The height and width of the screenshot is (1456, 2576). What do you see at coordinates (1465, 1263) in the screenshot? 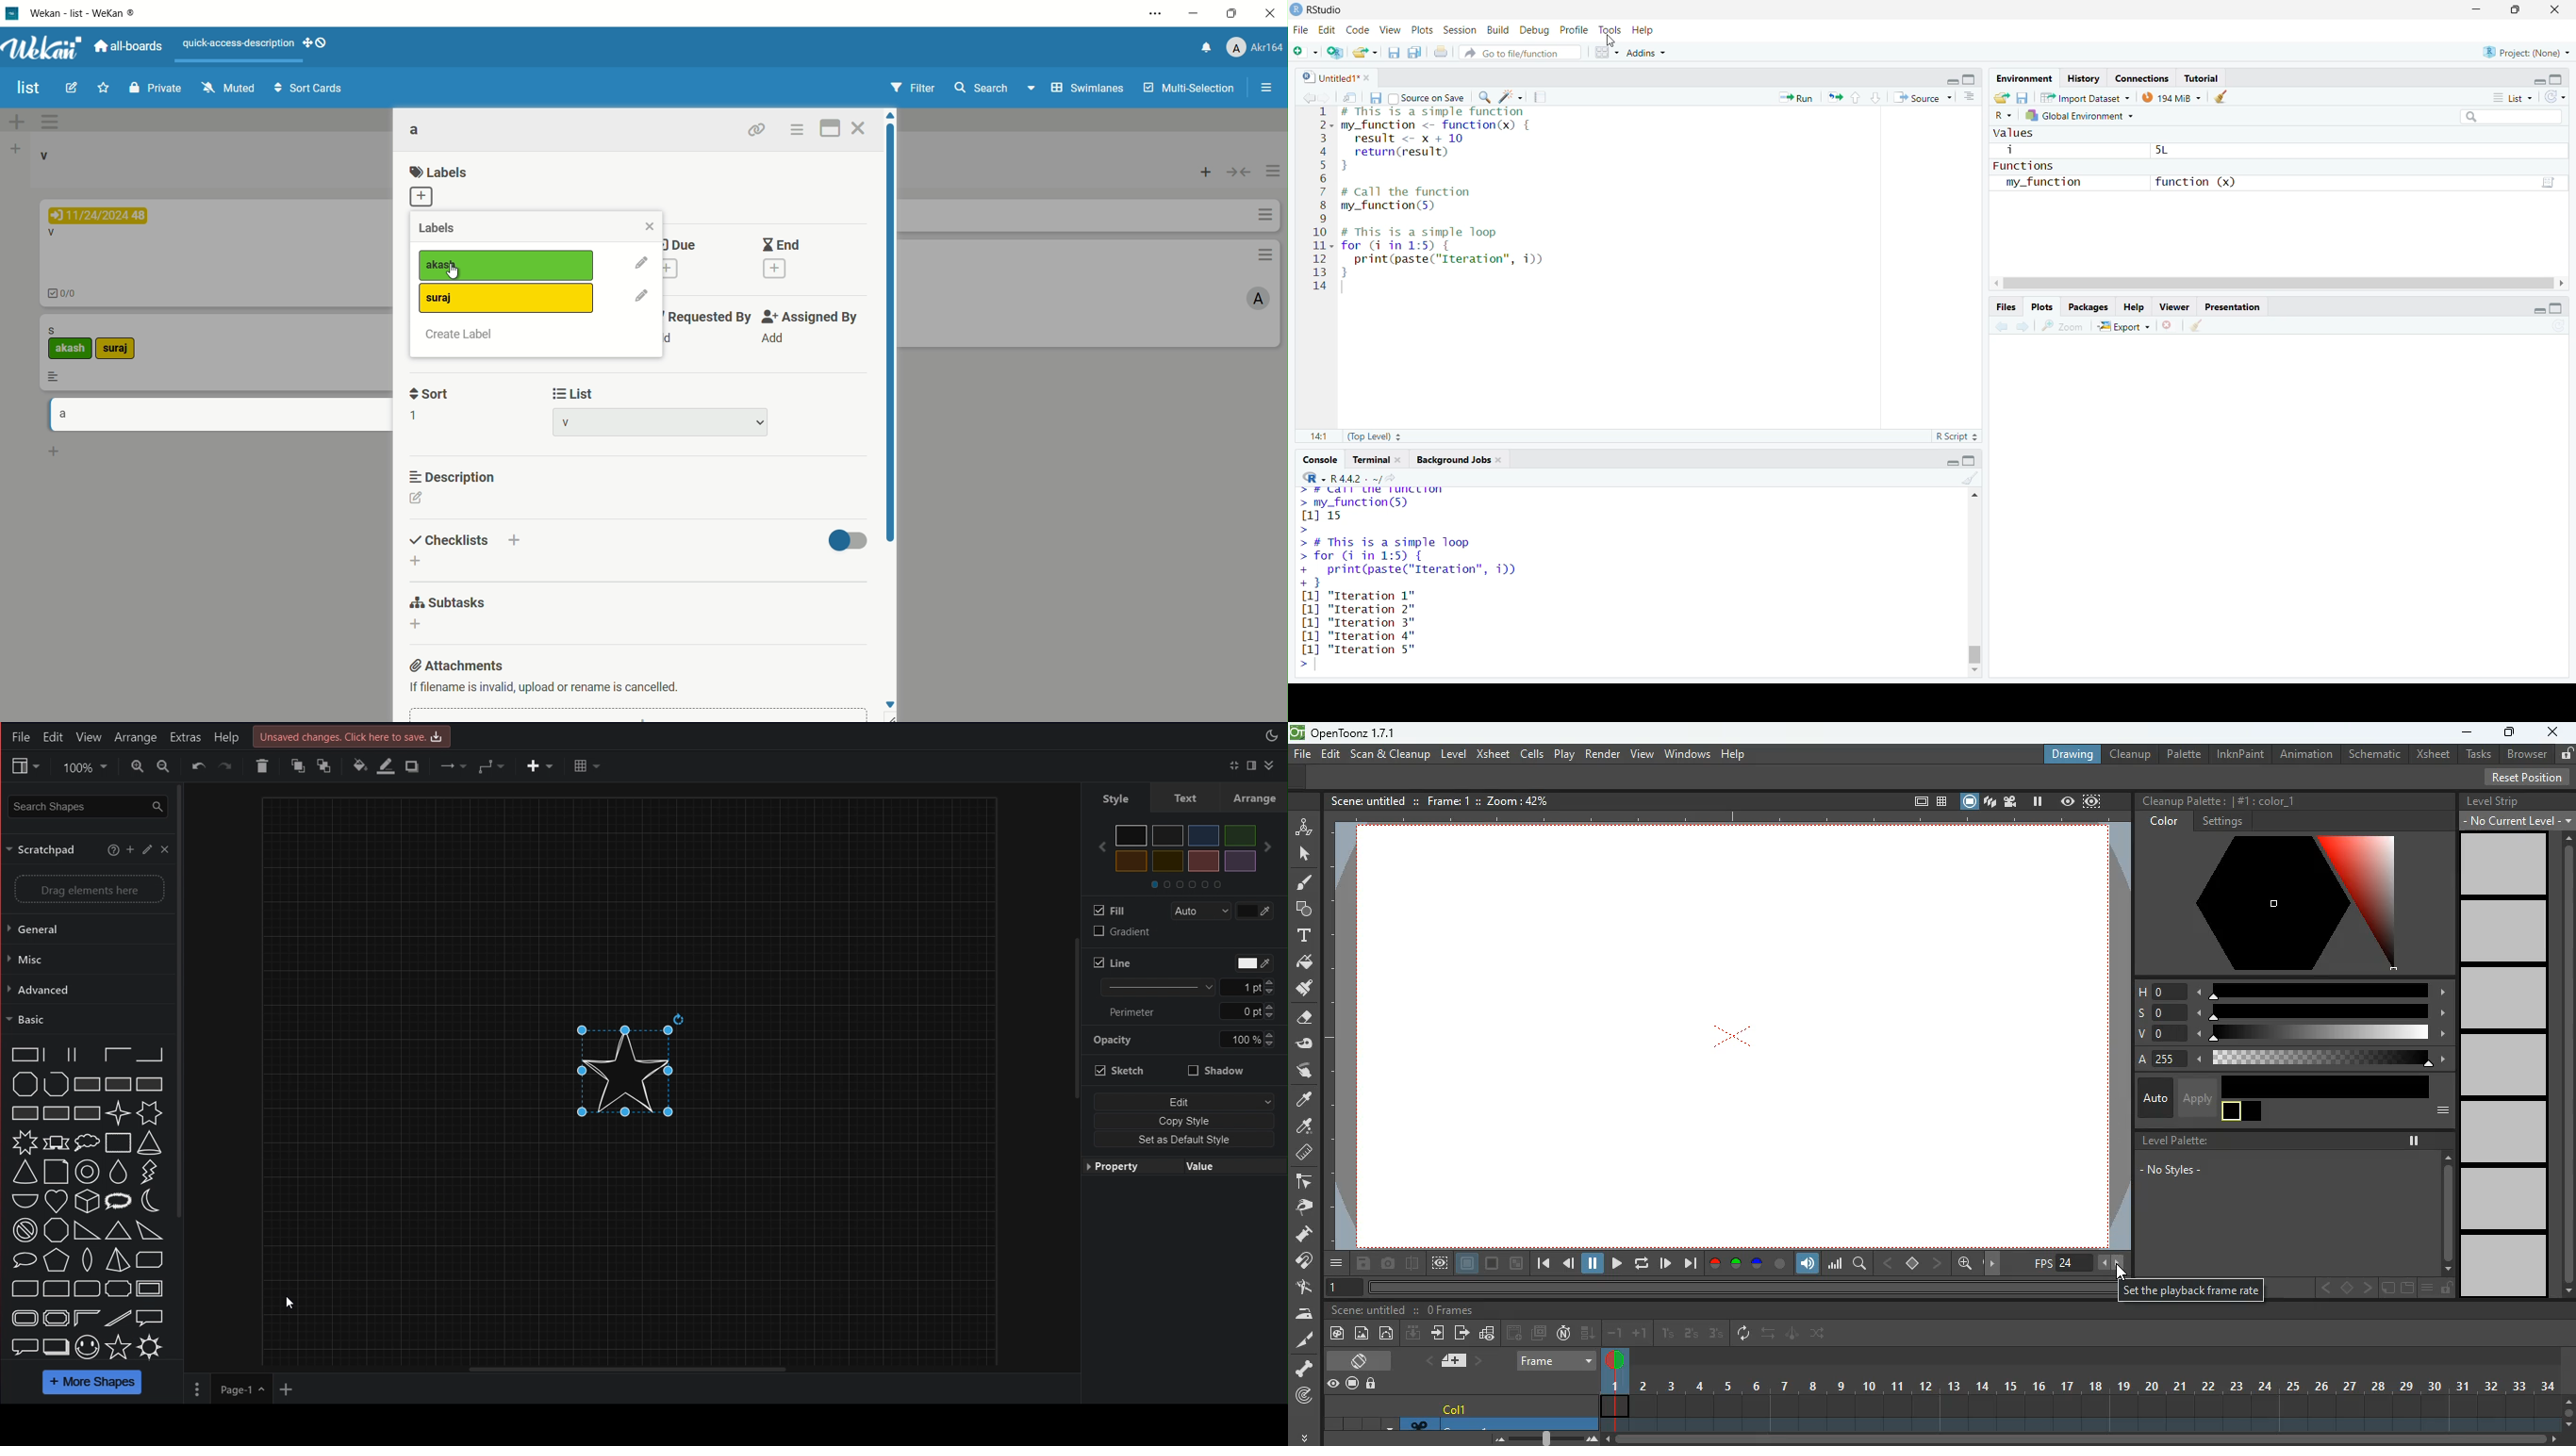
I see `frame` at bounding box center [1465, 1263].